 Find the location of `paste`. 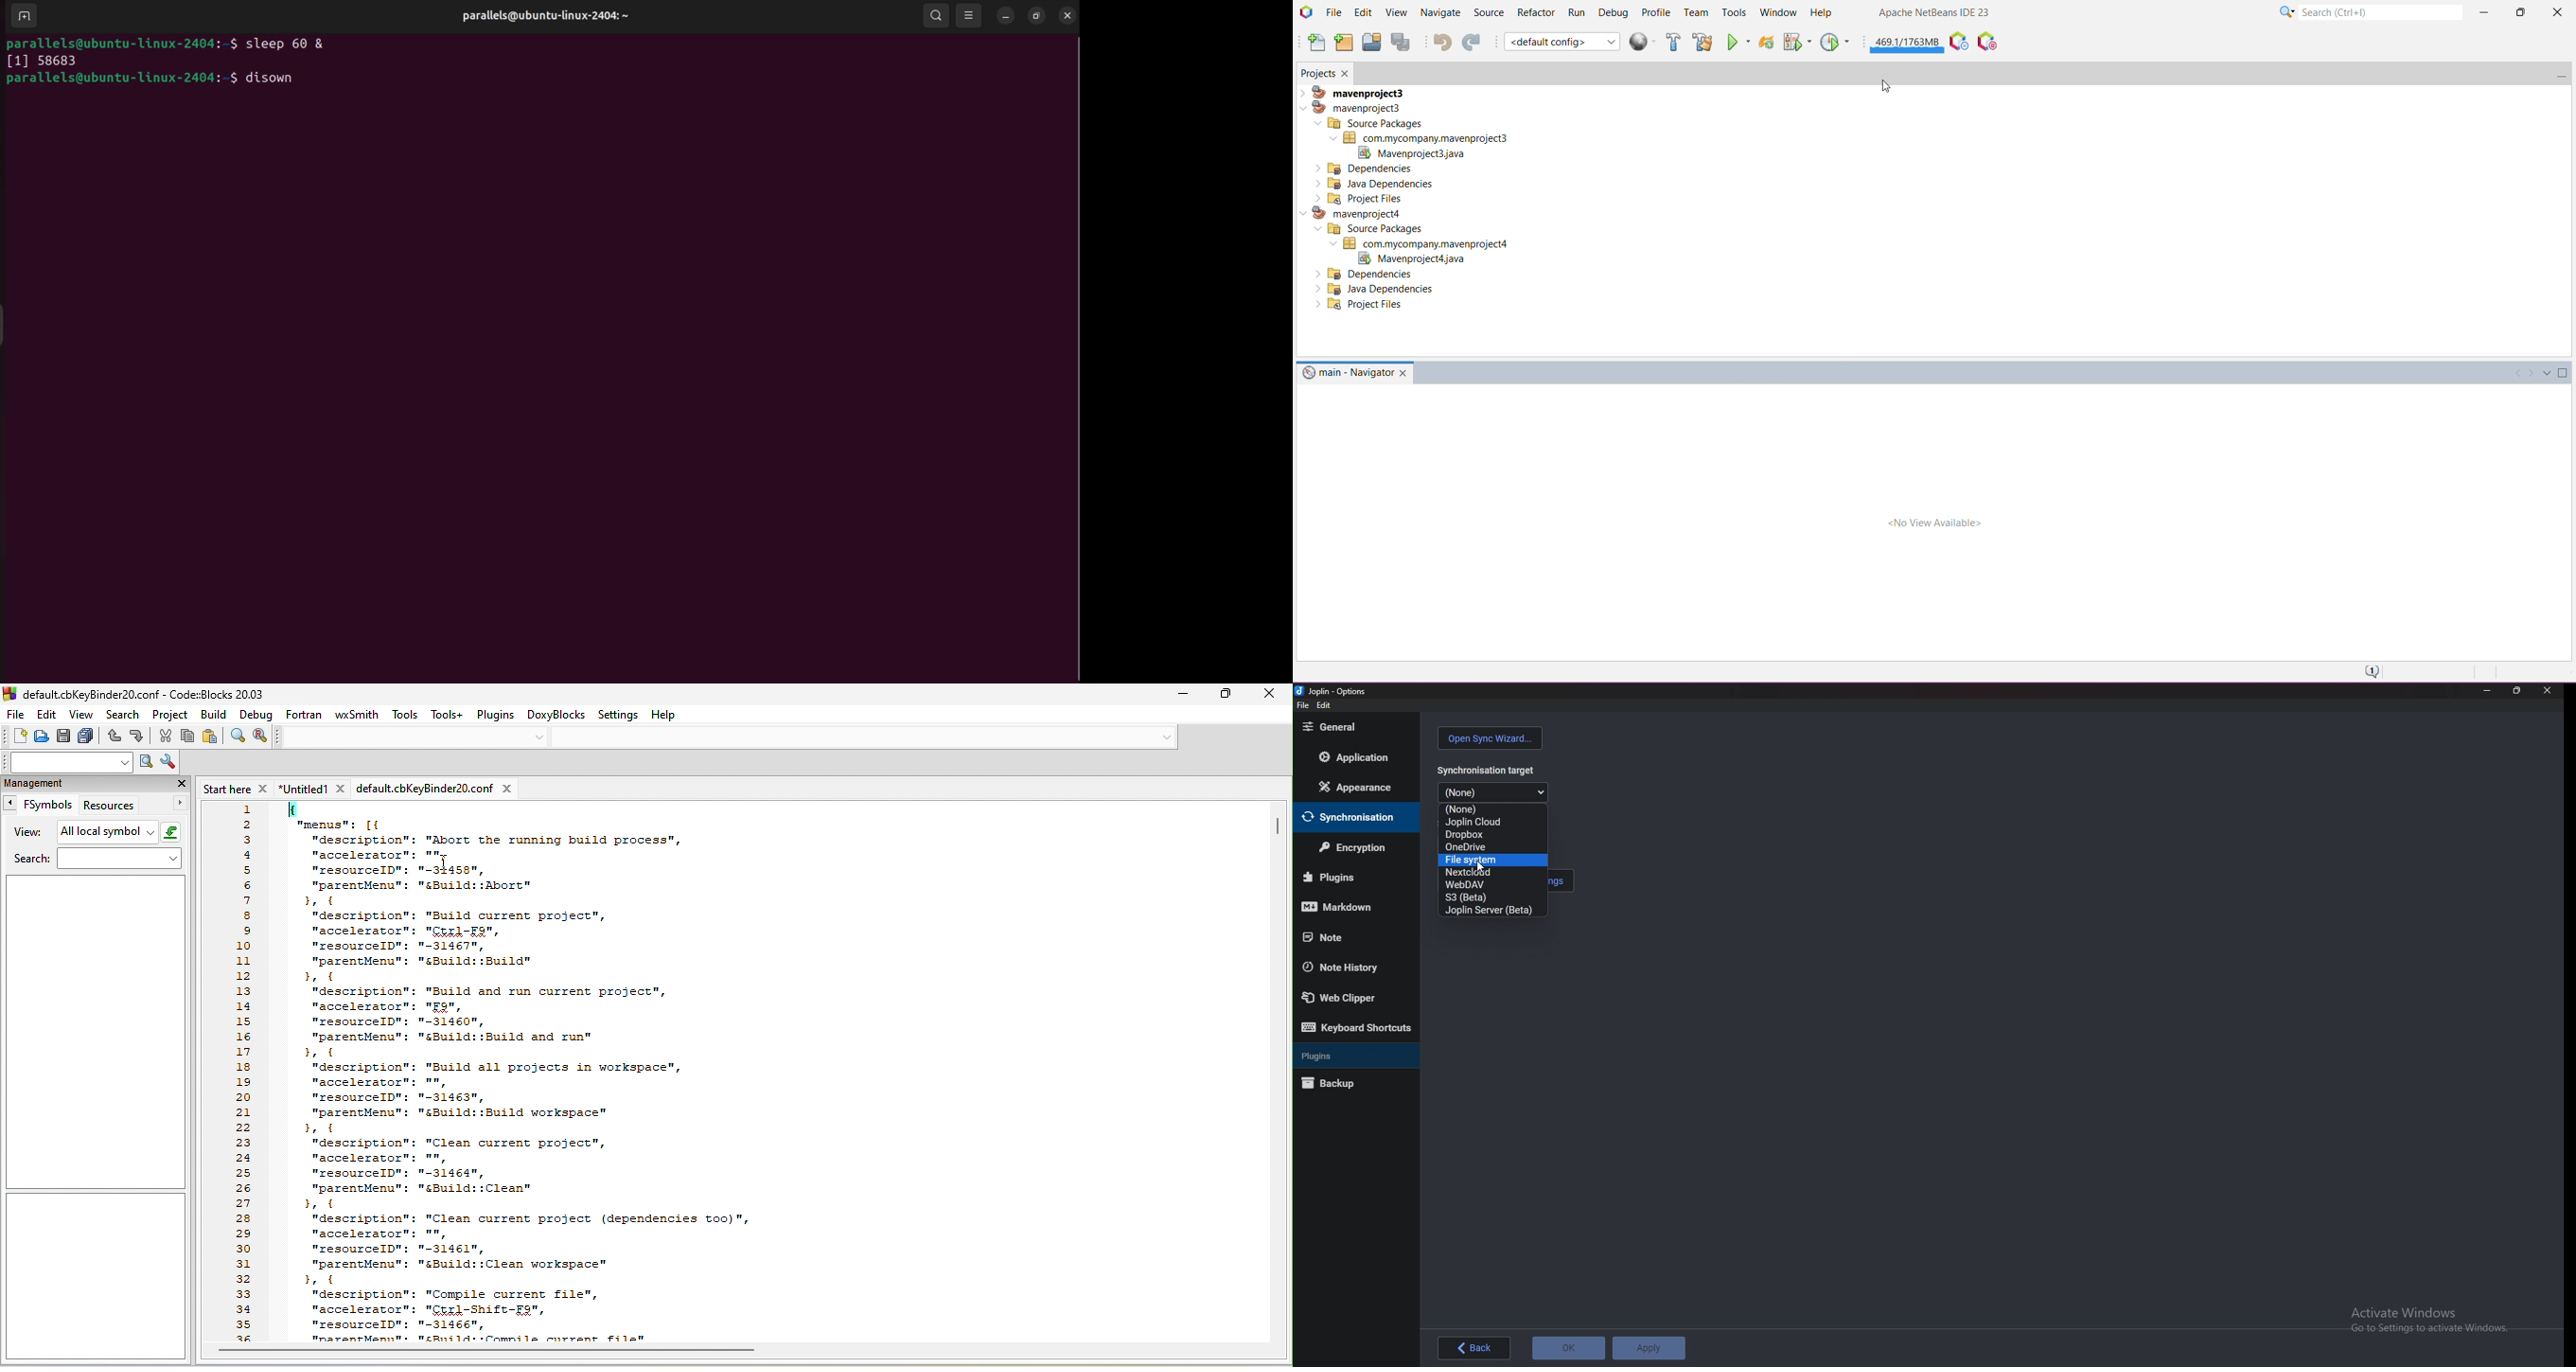

paste is located at coordinates (214, 737).